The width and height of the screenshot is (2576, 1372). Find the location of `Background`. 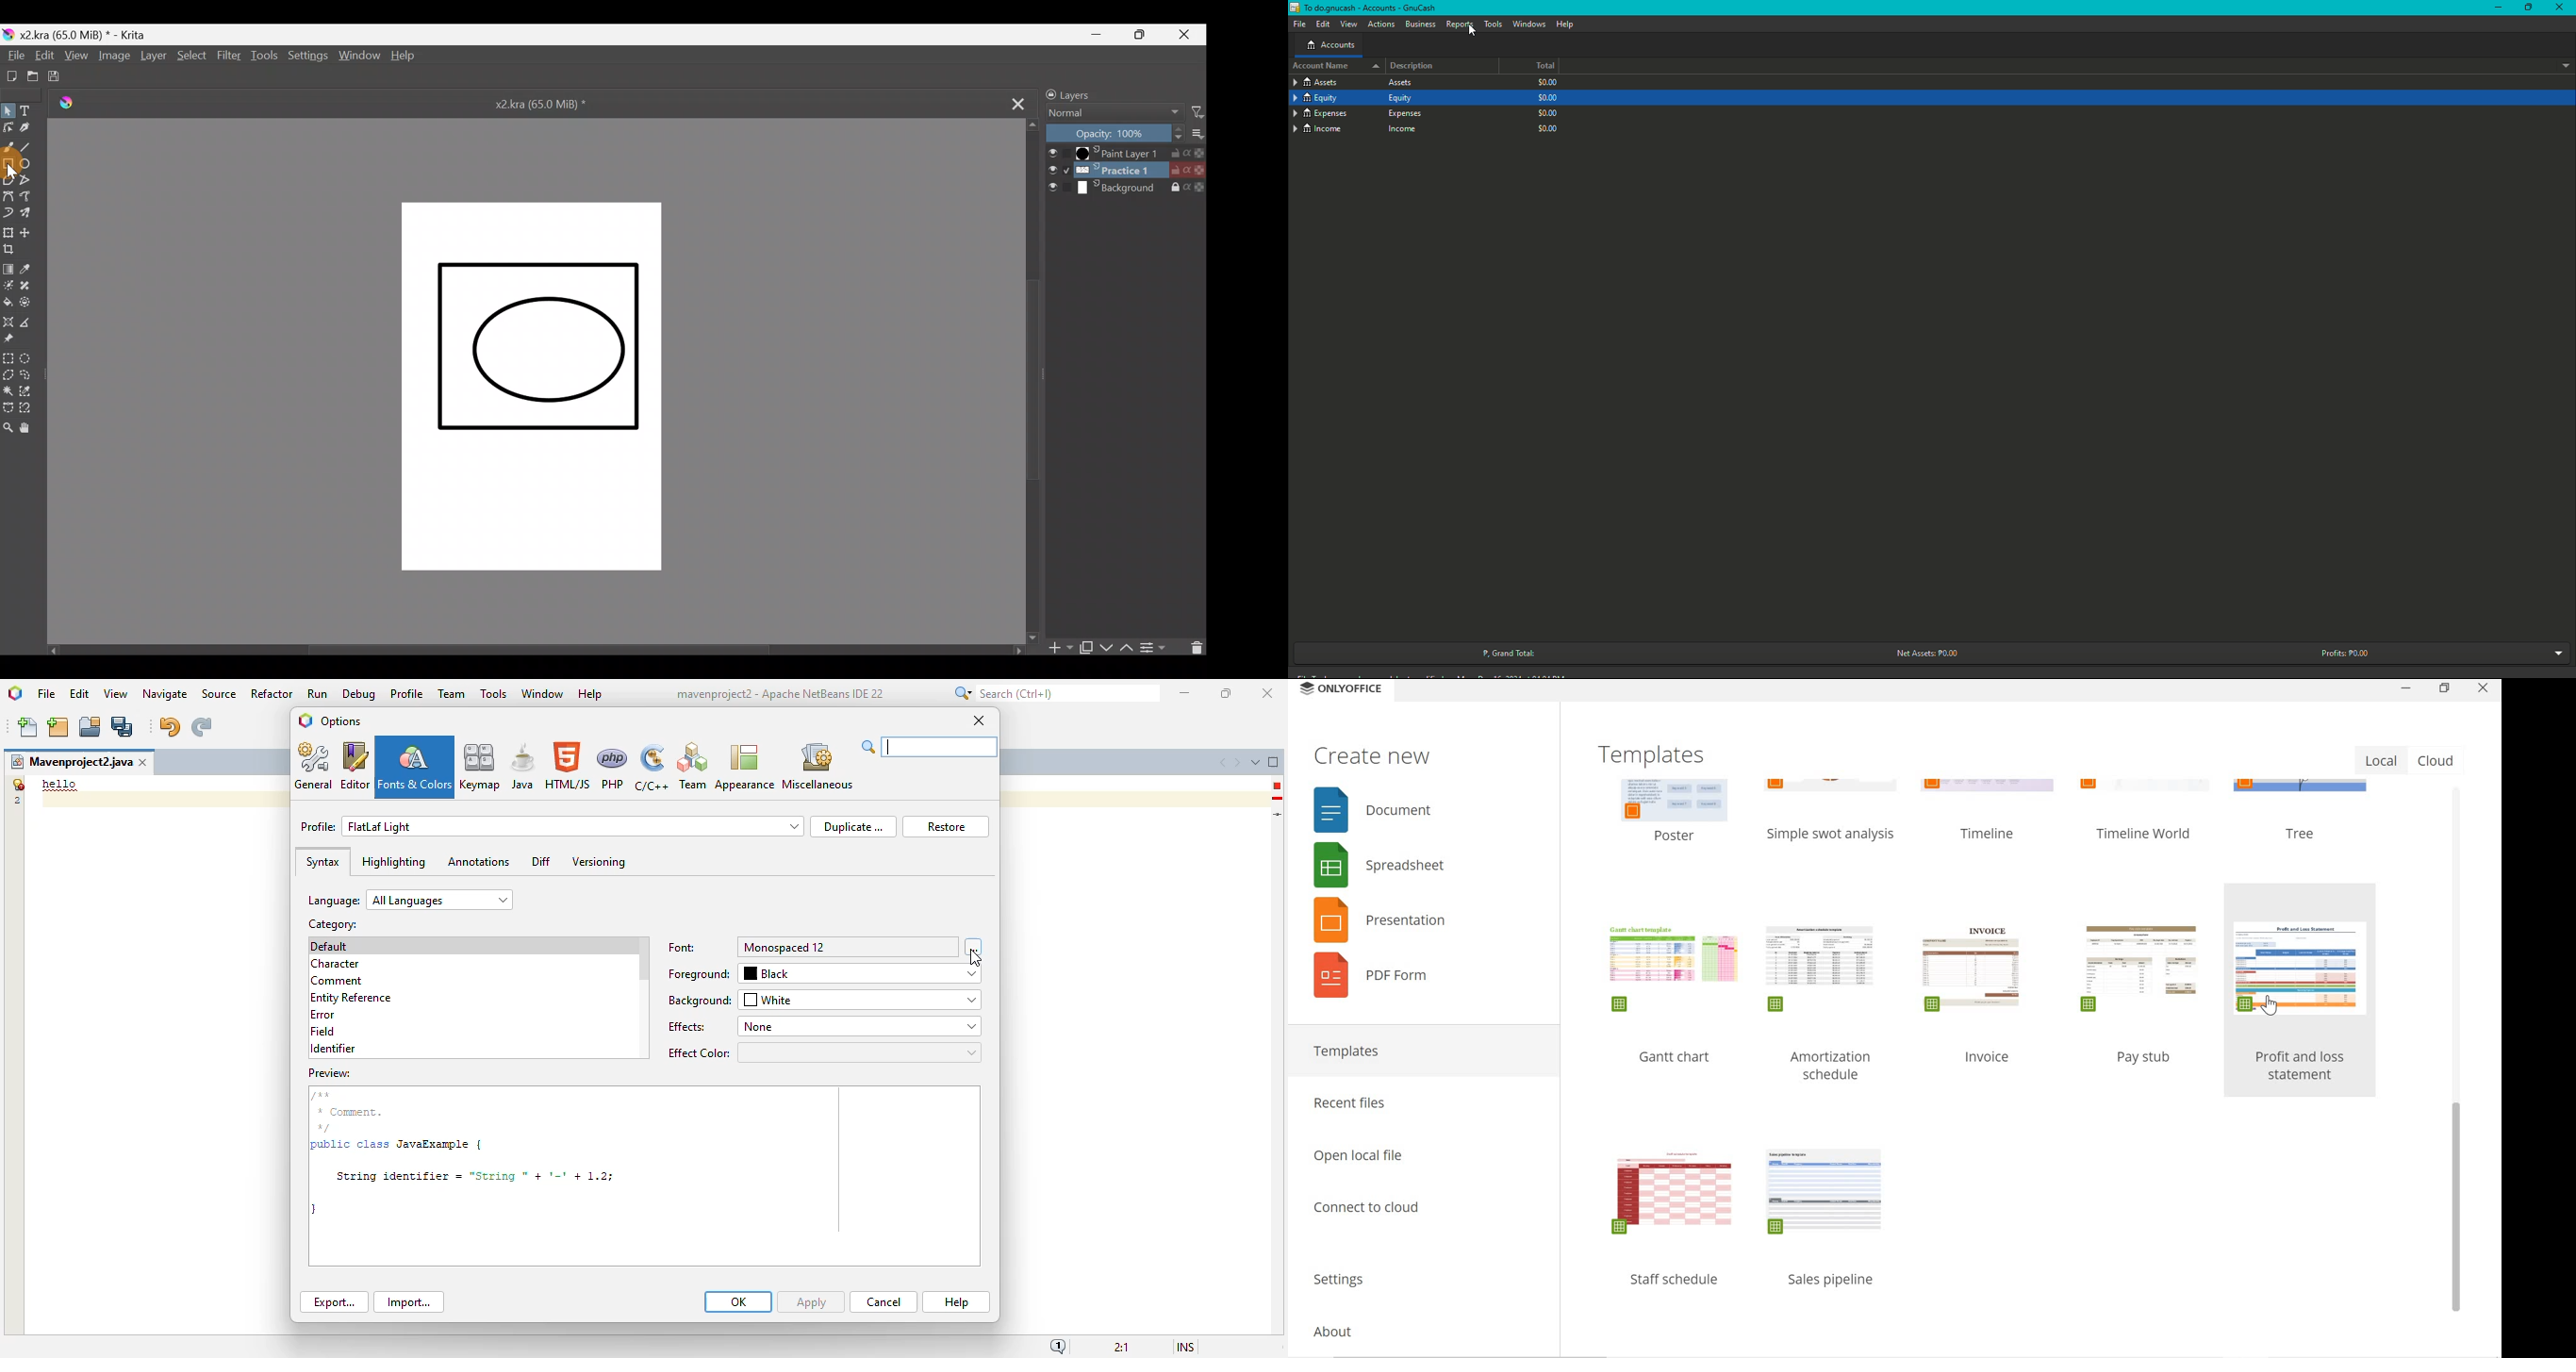

Background is located at coordinates (1127, 188).